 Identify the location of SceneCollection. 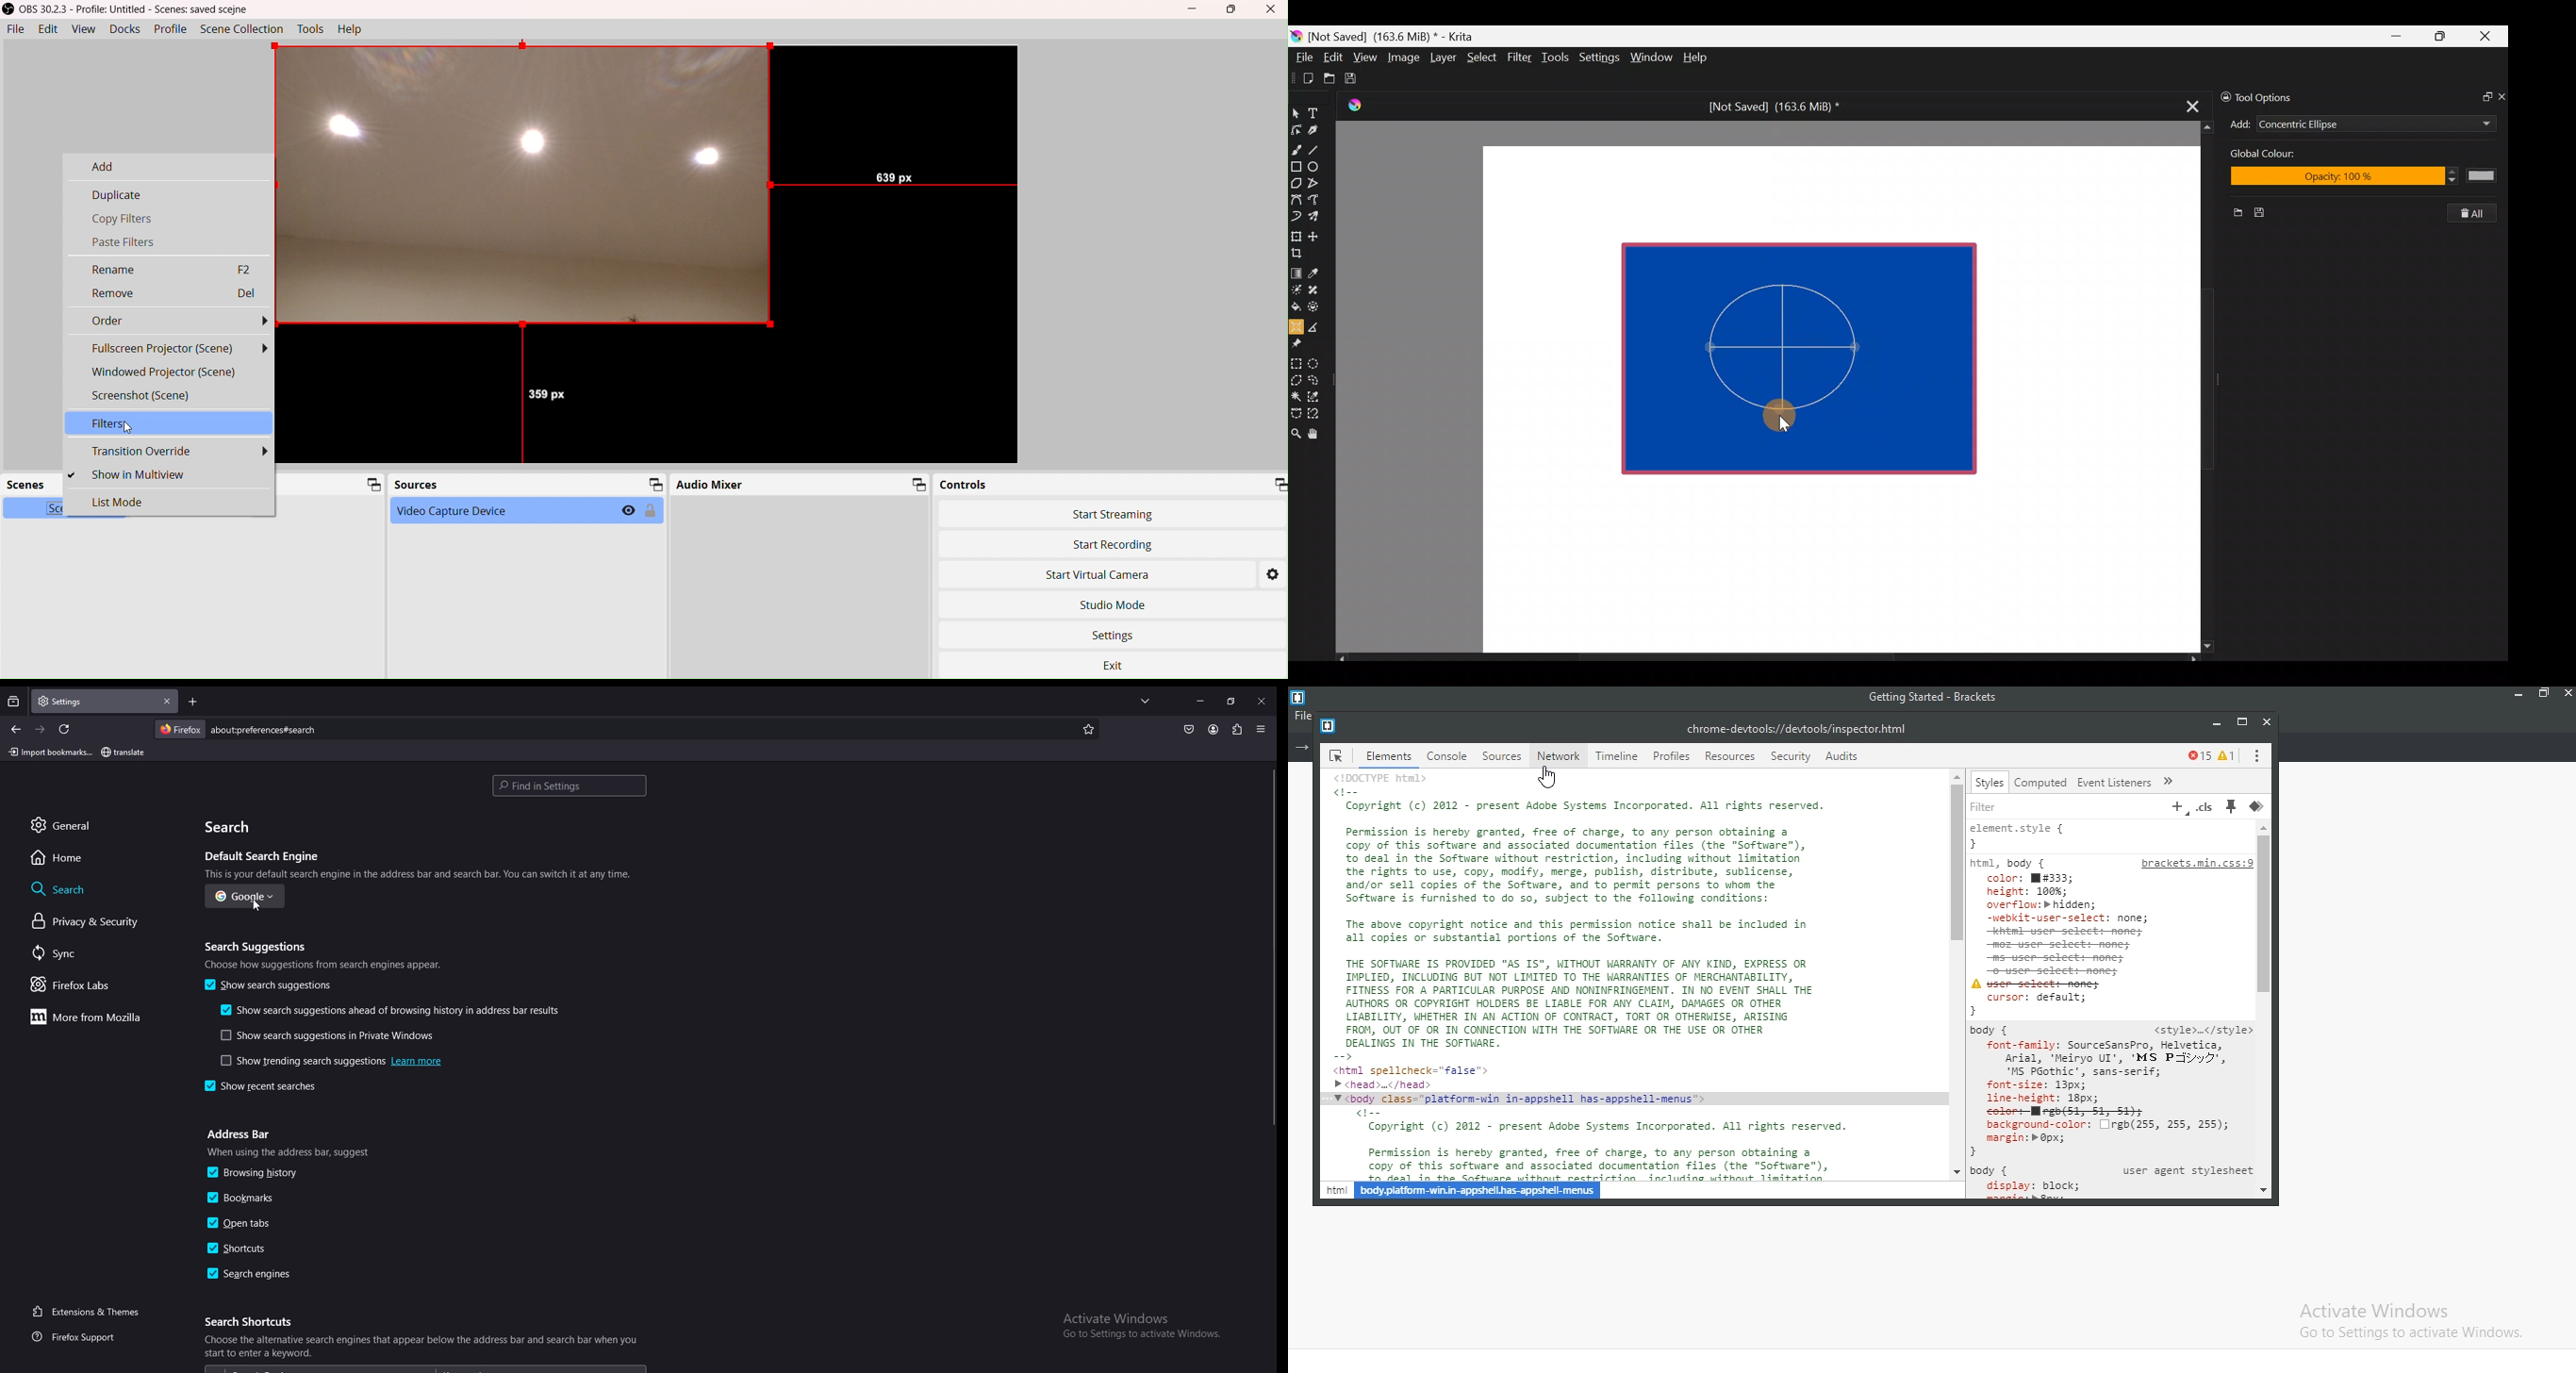
(242, 30).